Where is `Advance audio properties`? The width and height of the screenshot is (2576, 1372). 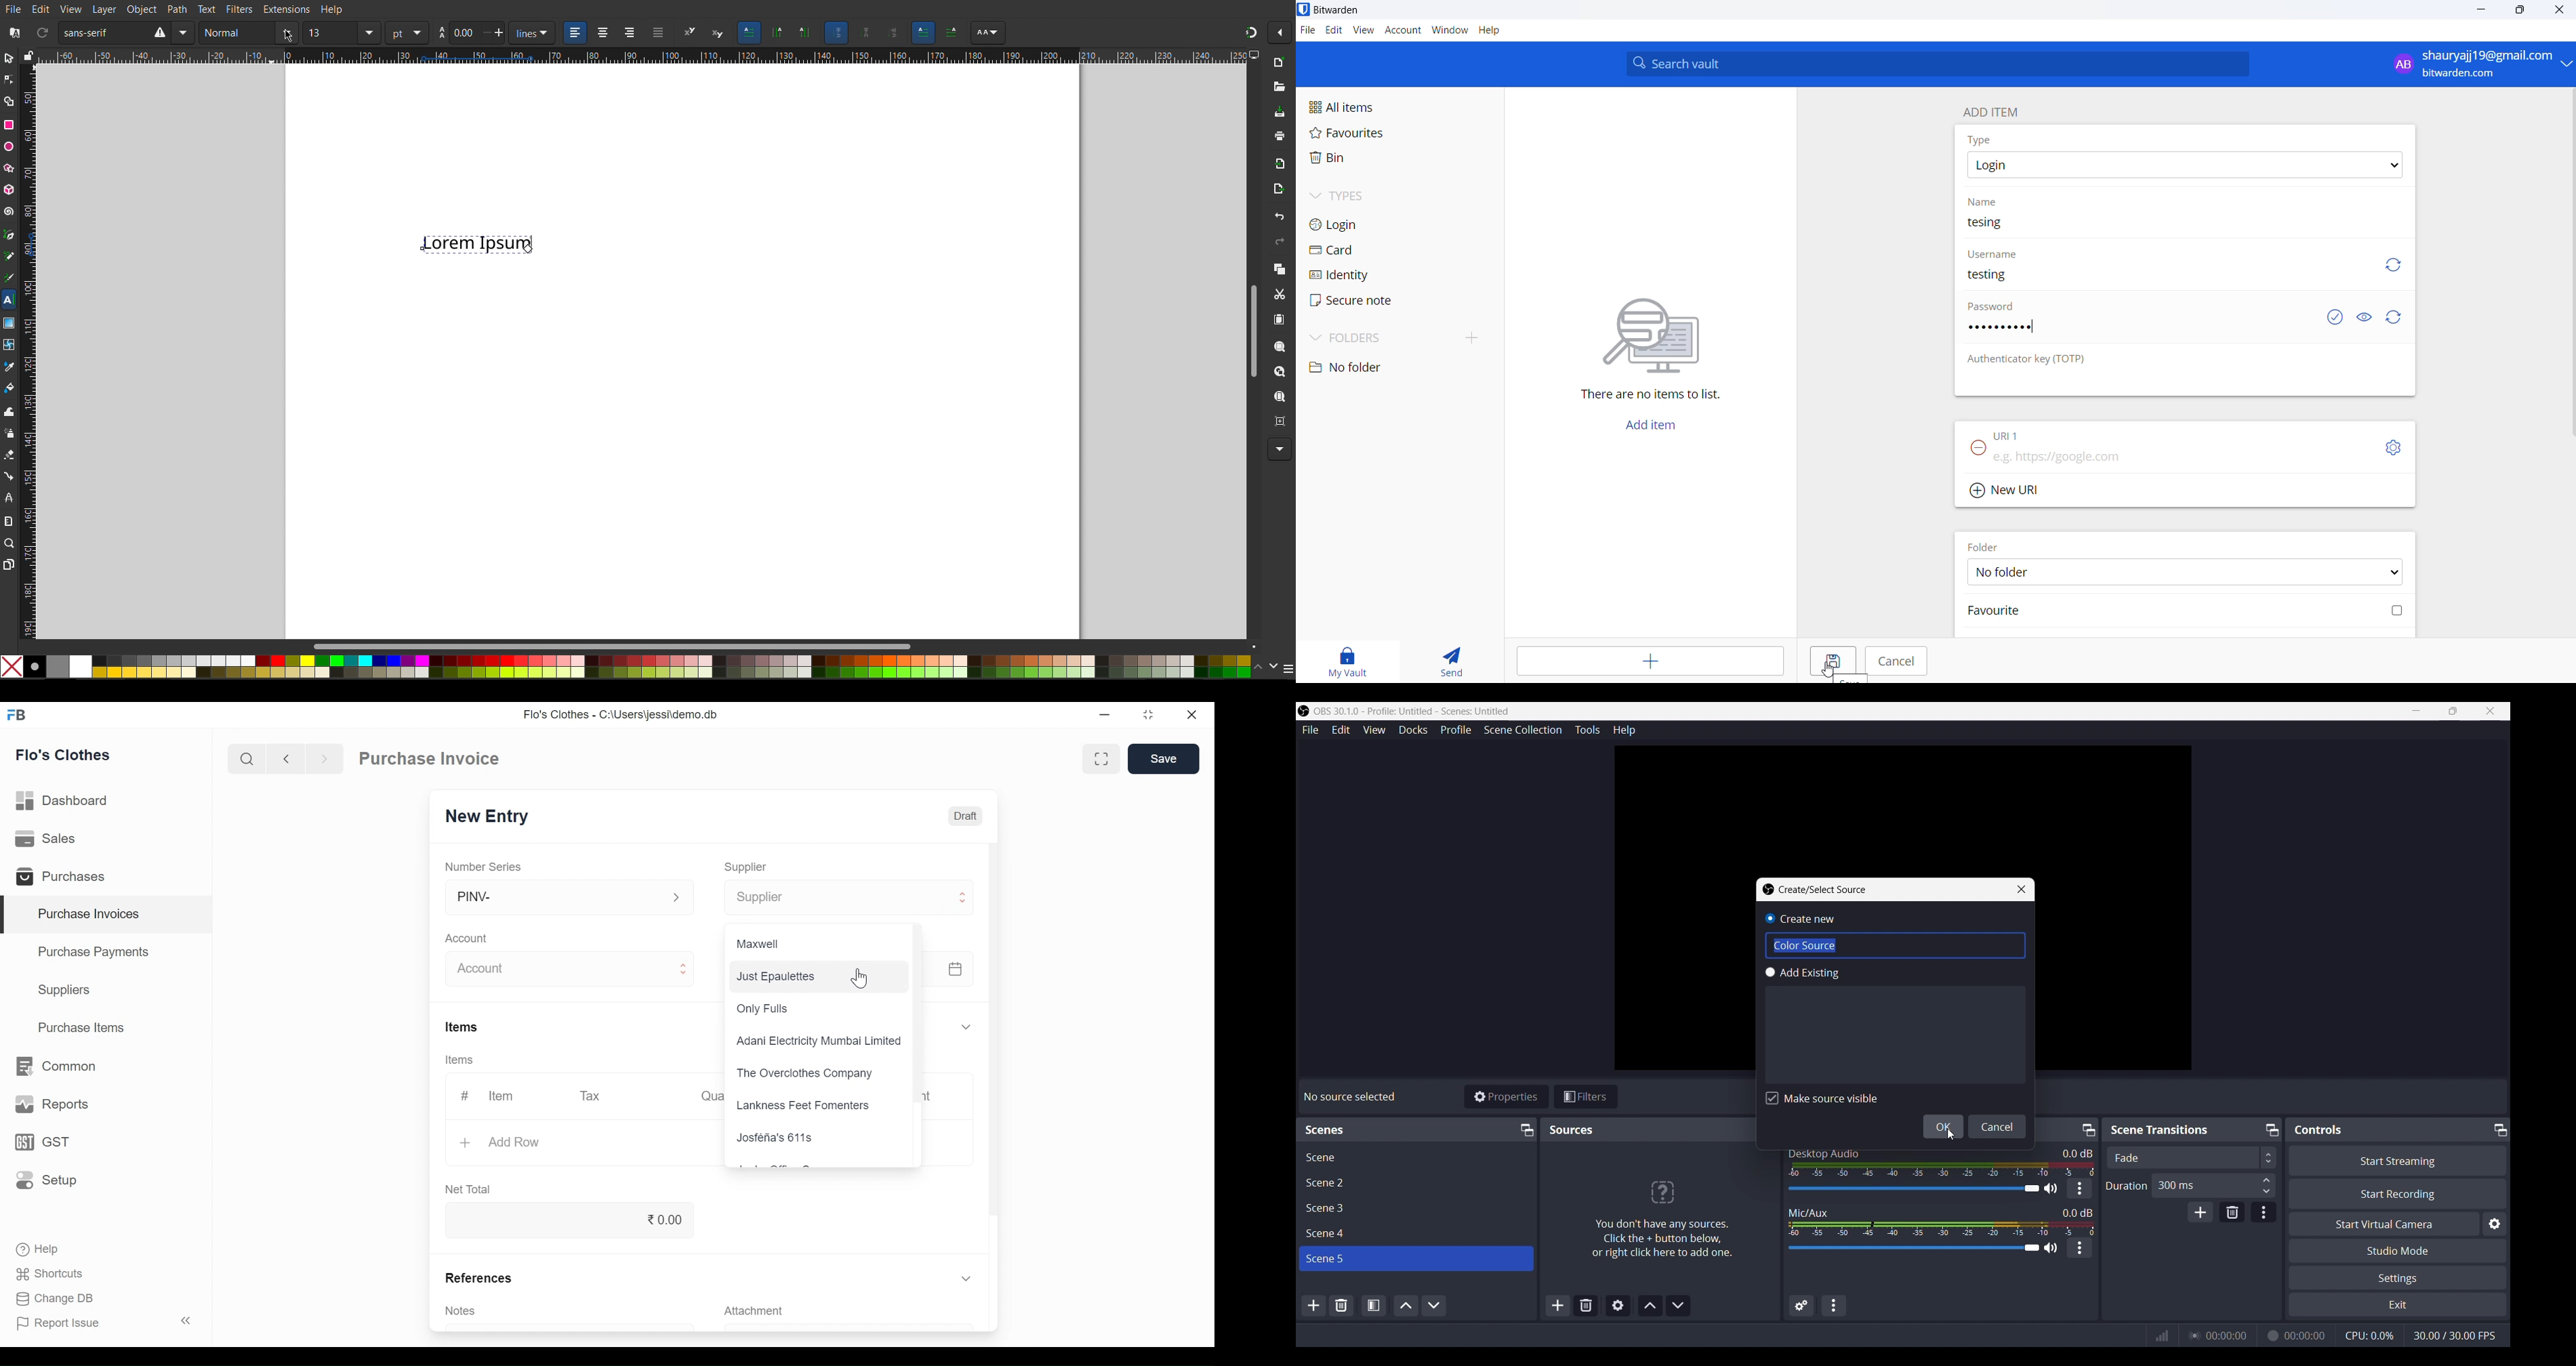 Advance audio properties is located at coordinates (1799, 1305).